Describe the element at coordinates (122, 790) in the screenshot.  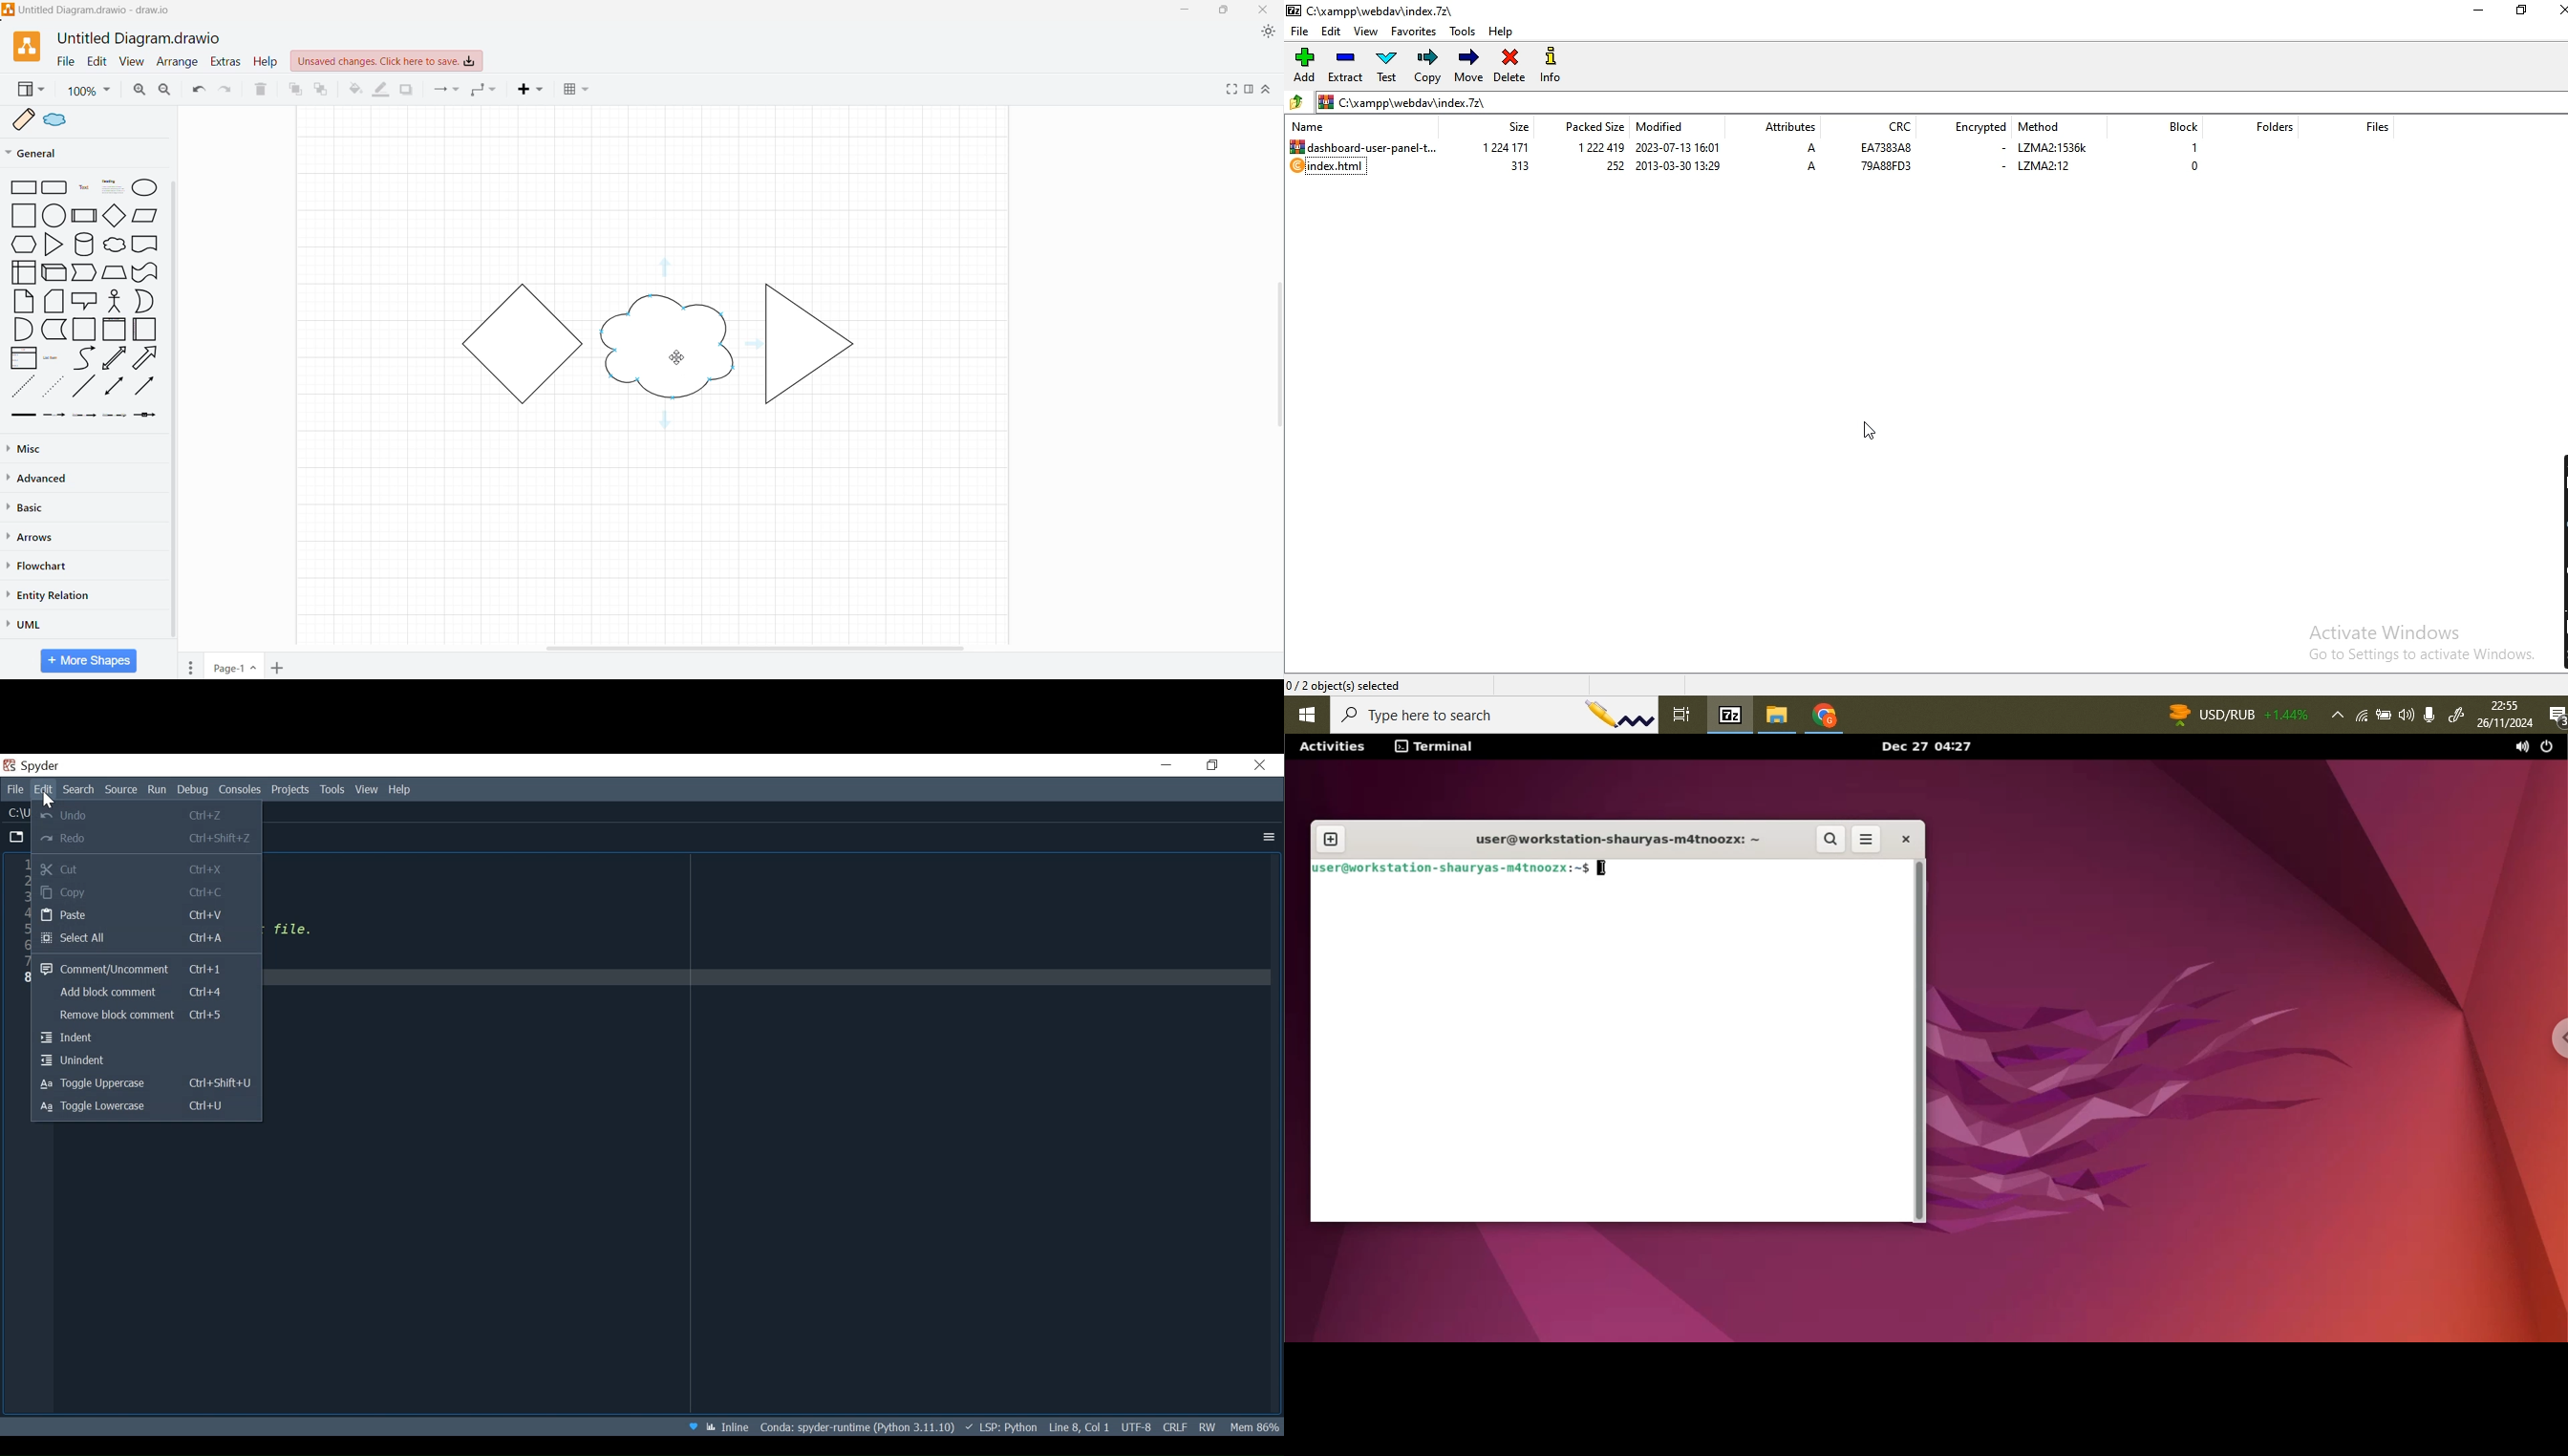
I see `Source` at that location.